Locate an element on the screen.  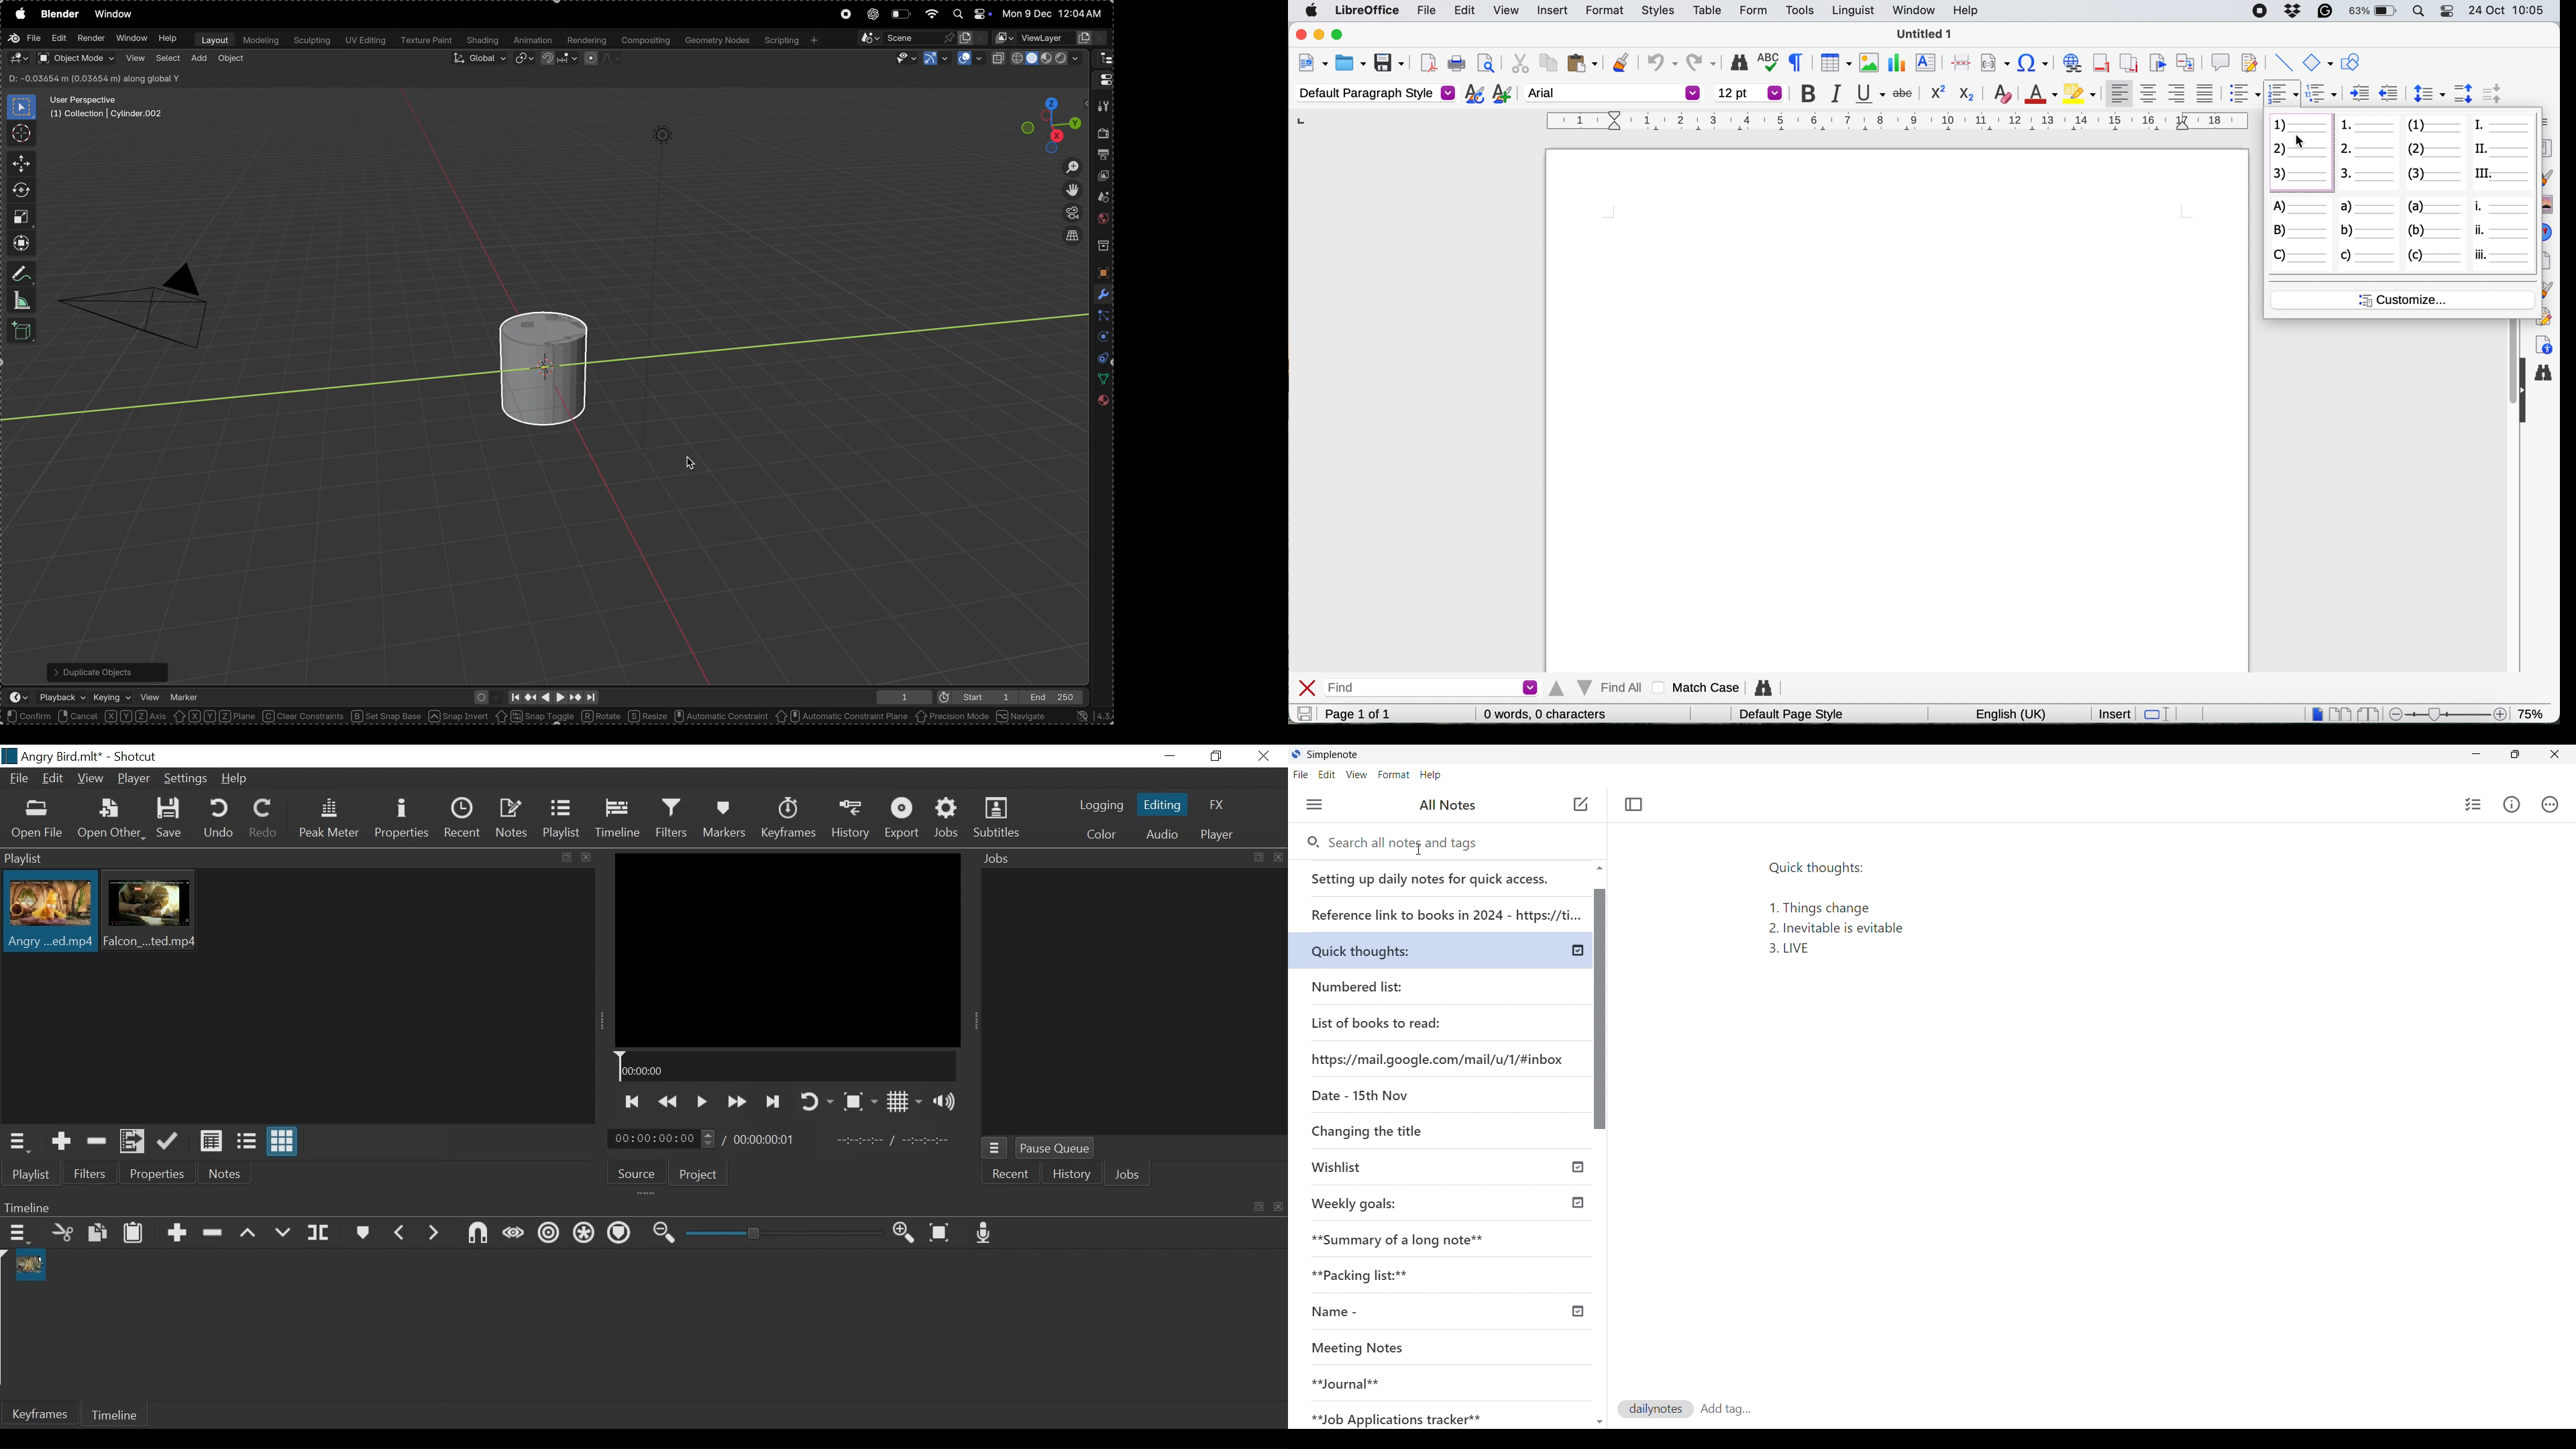
layout is located at coordinates (213, 39).